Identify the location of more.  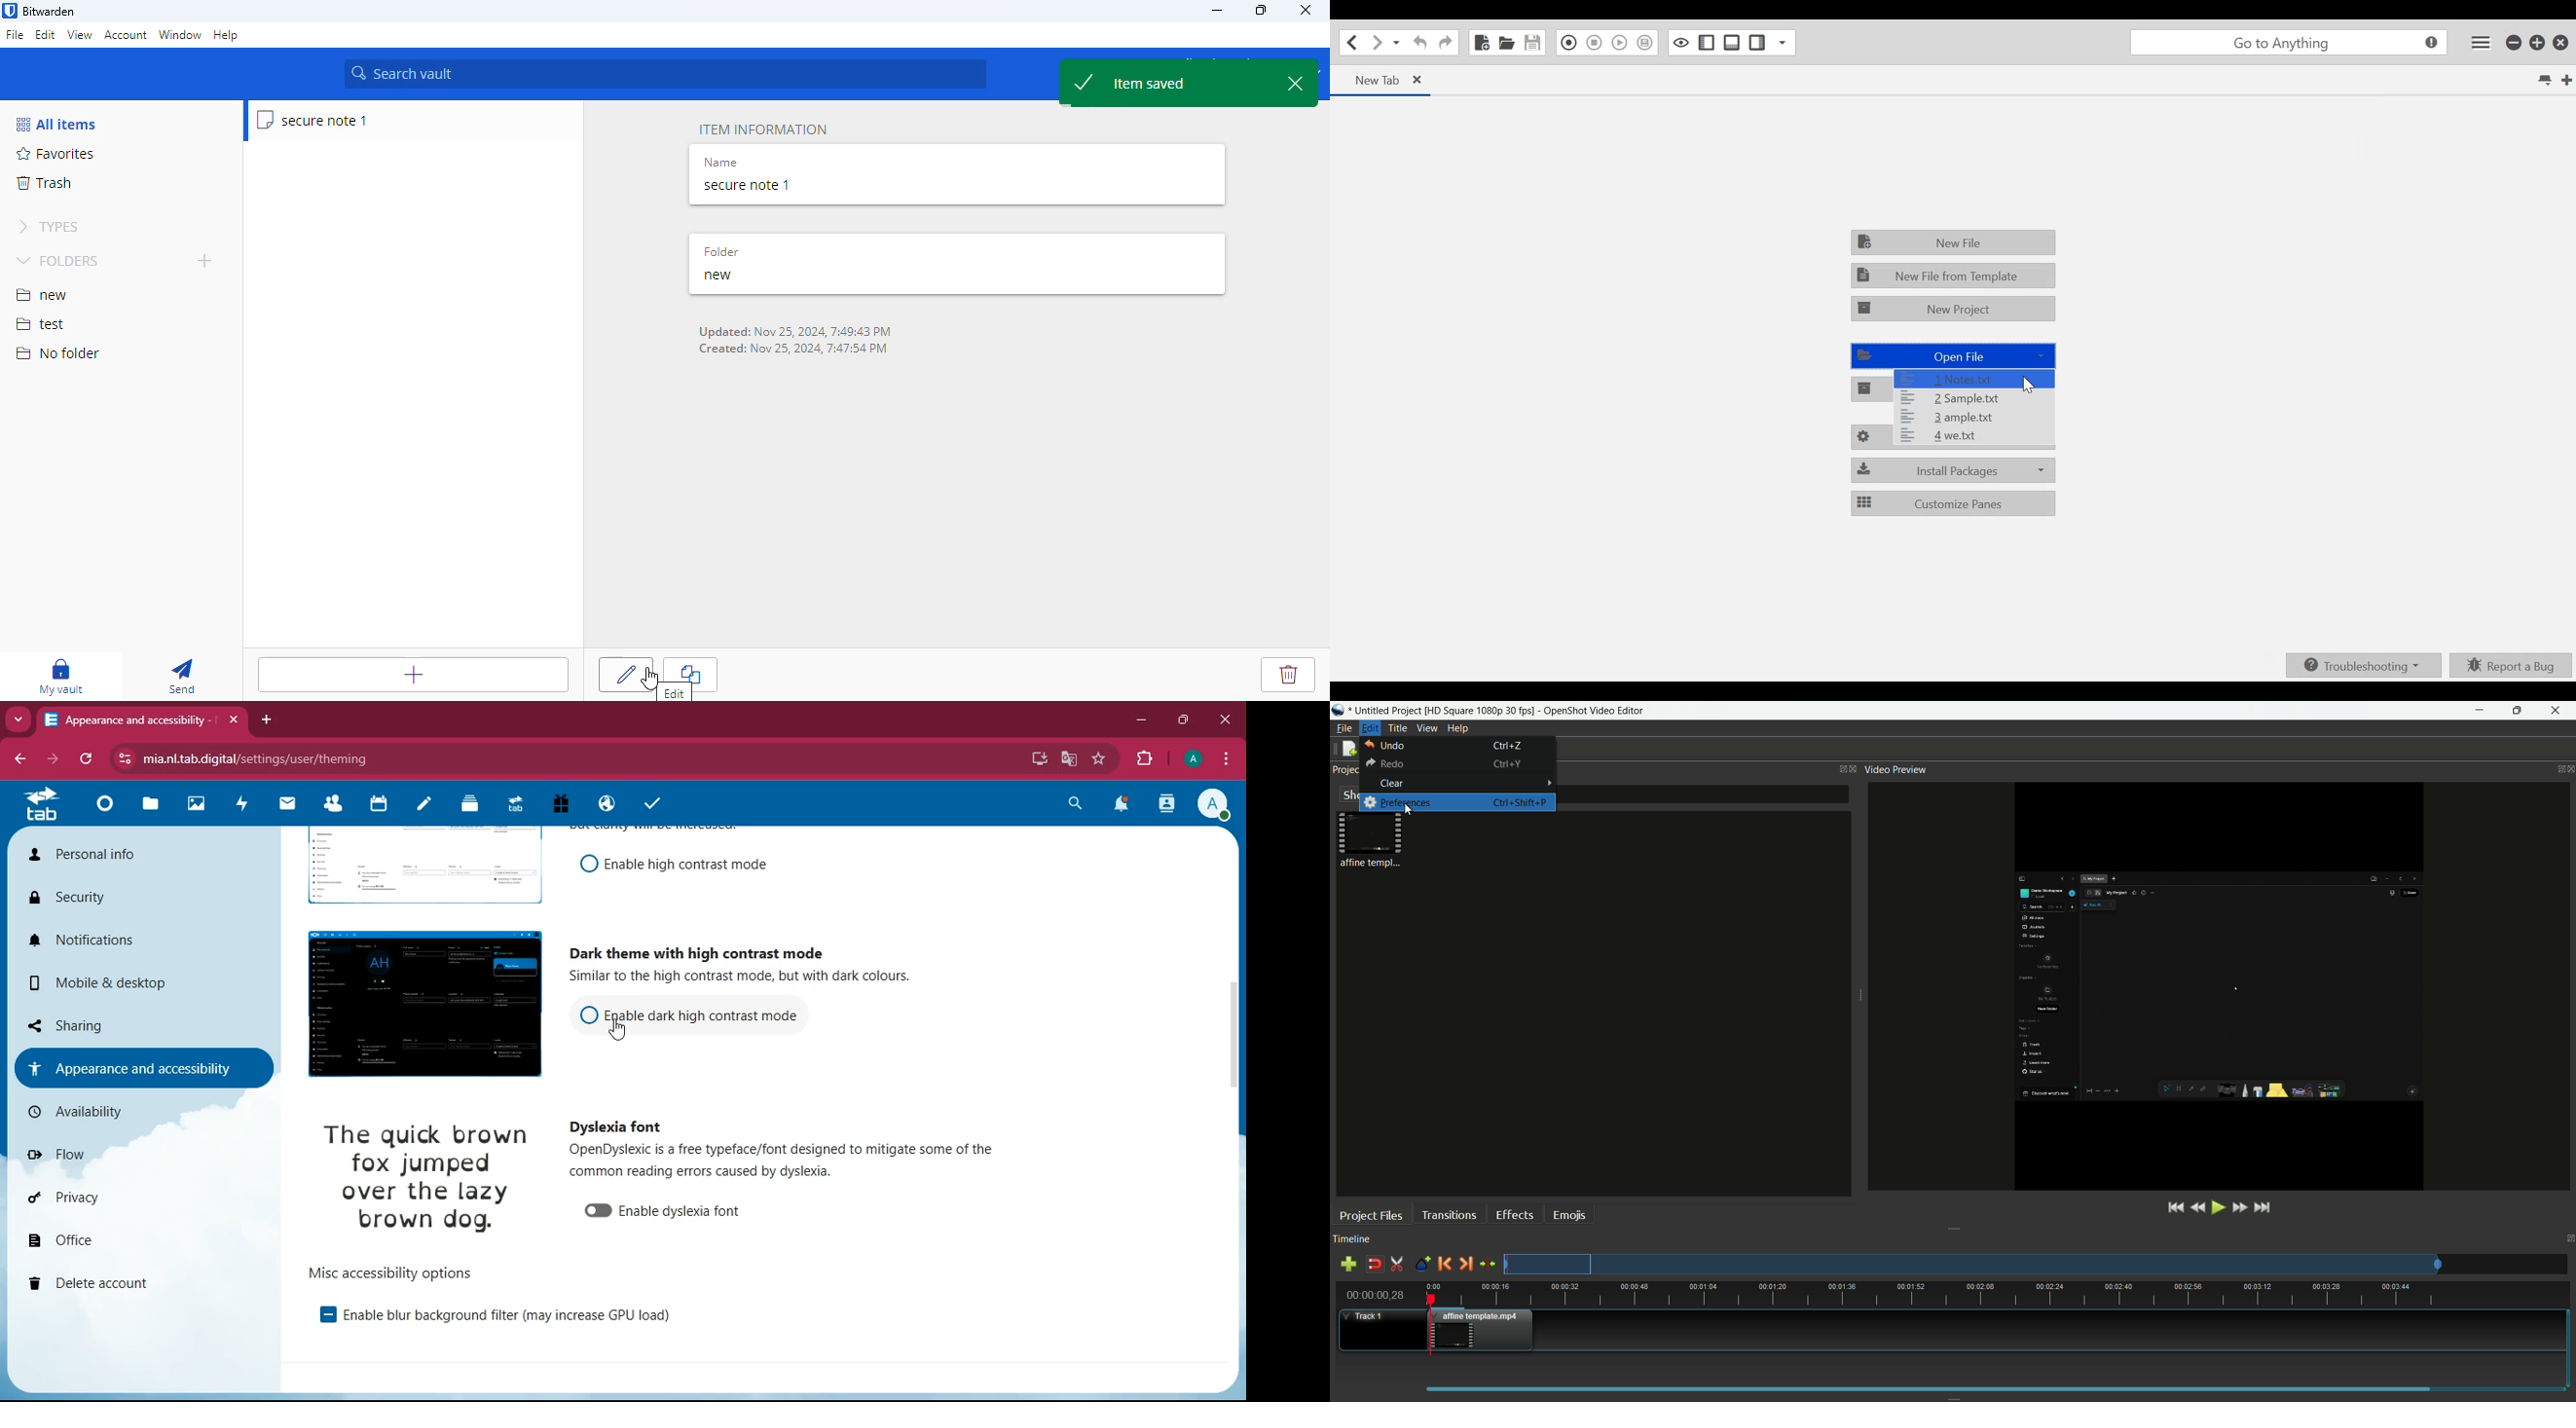
(17, 720).